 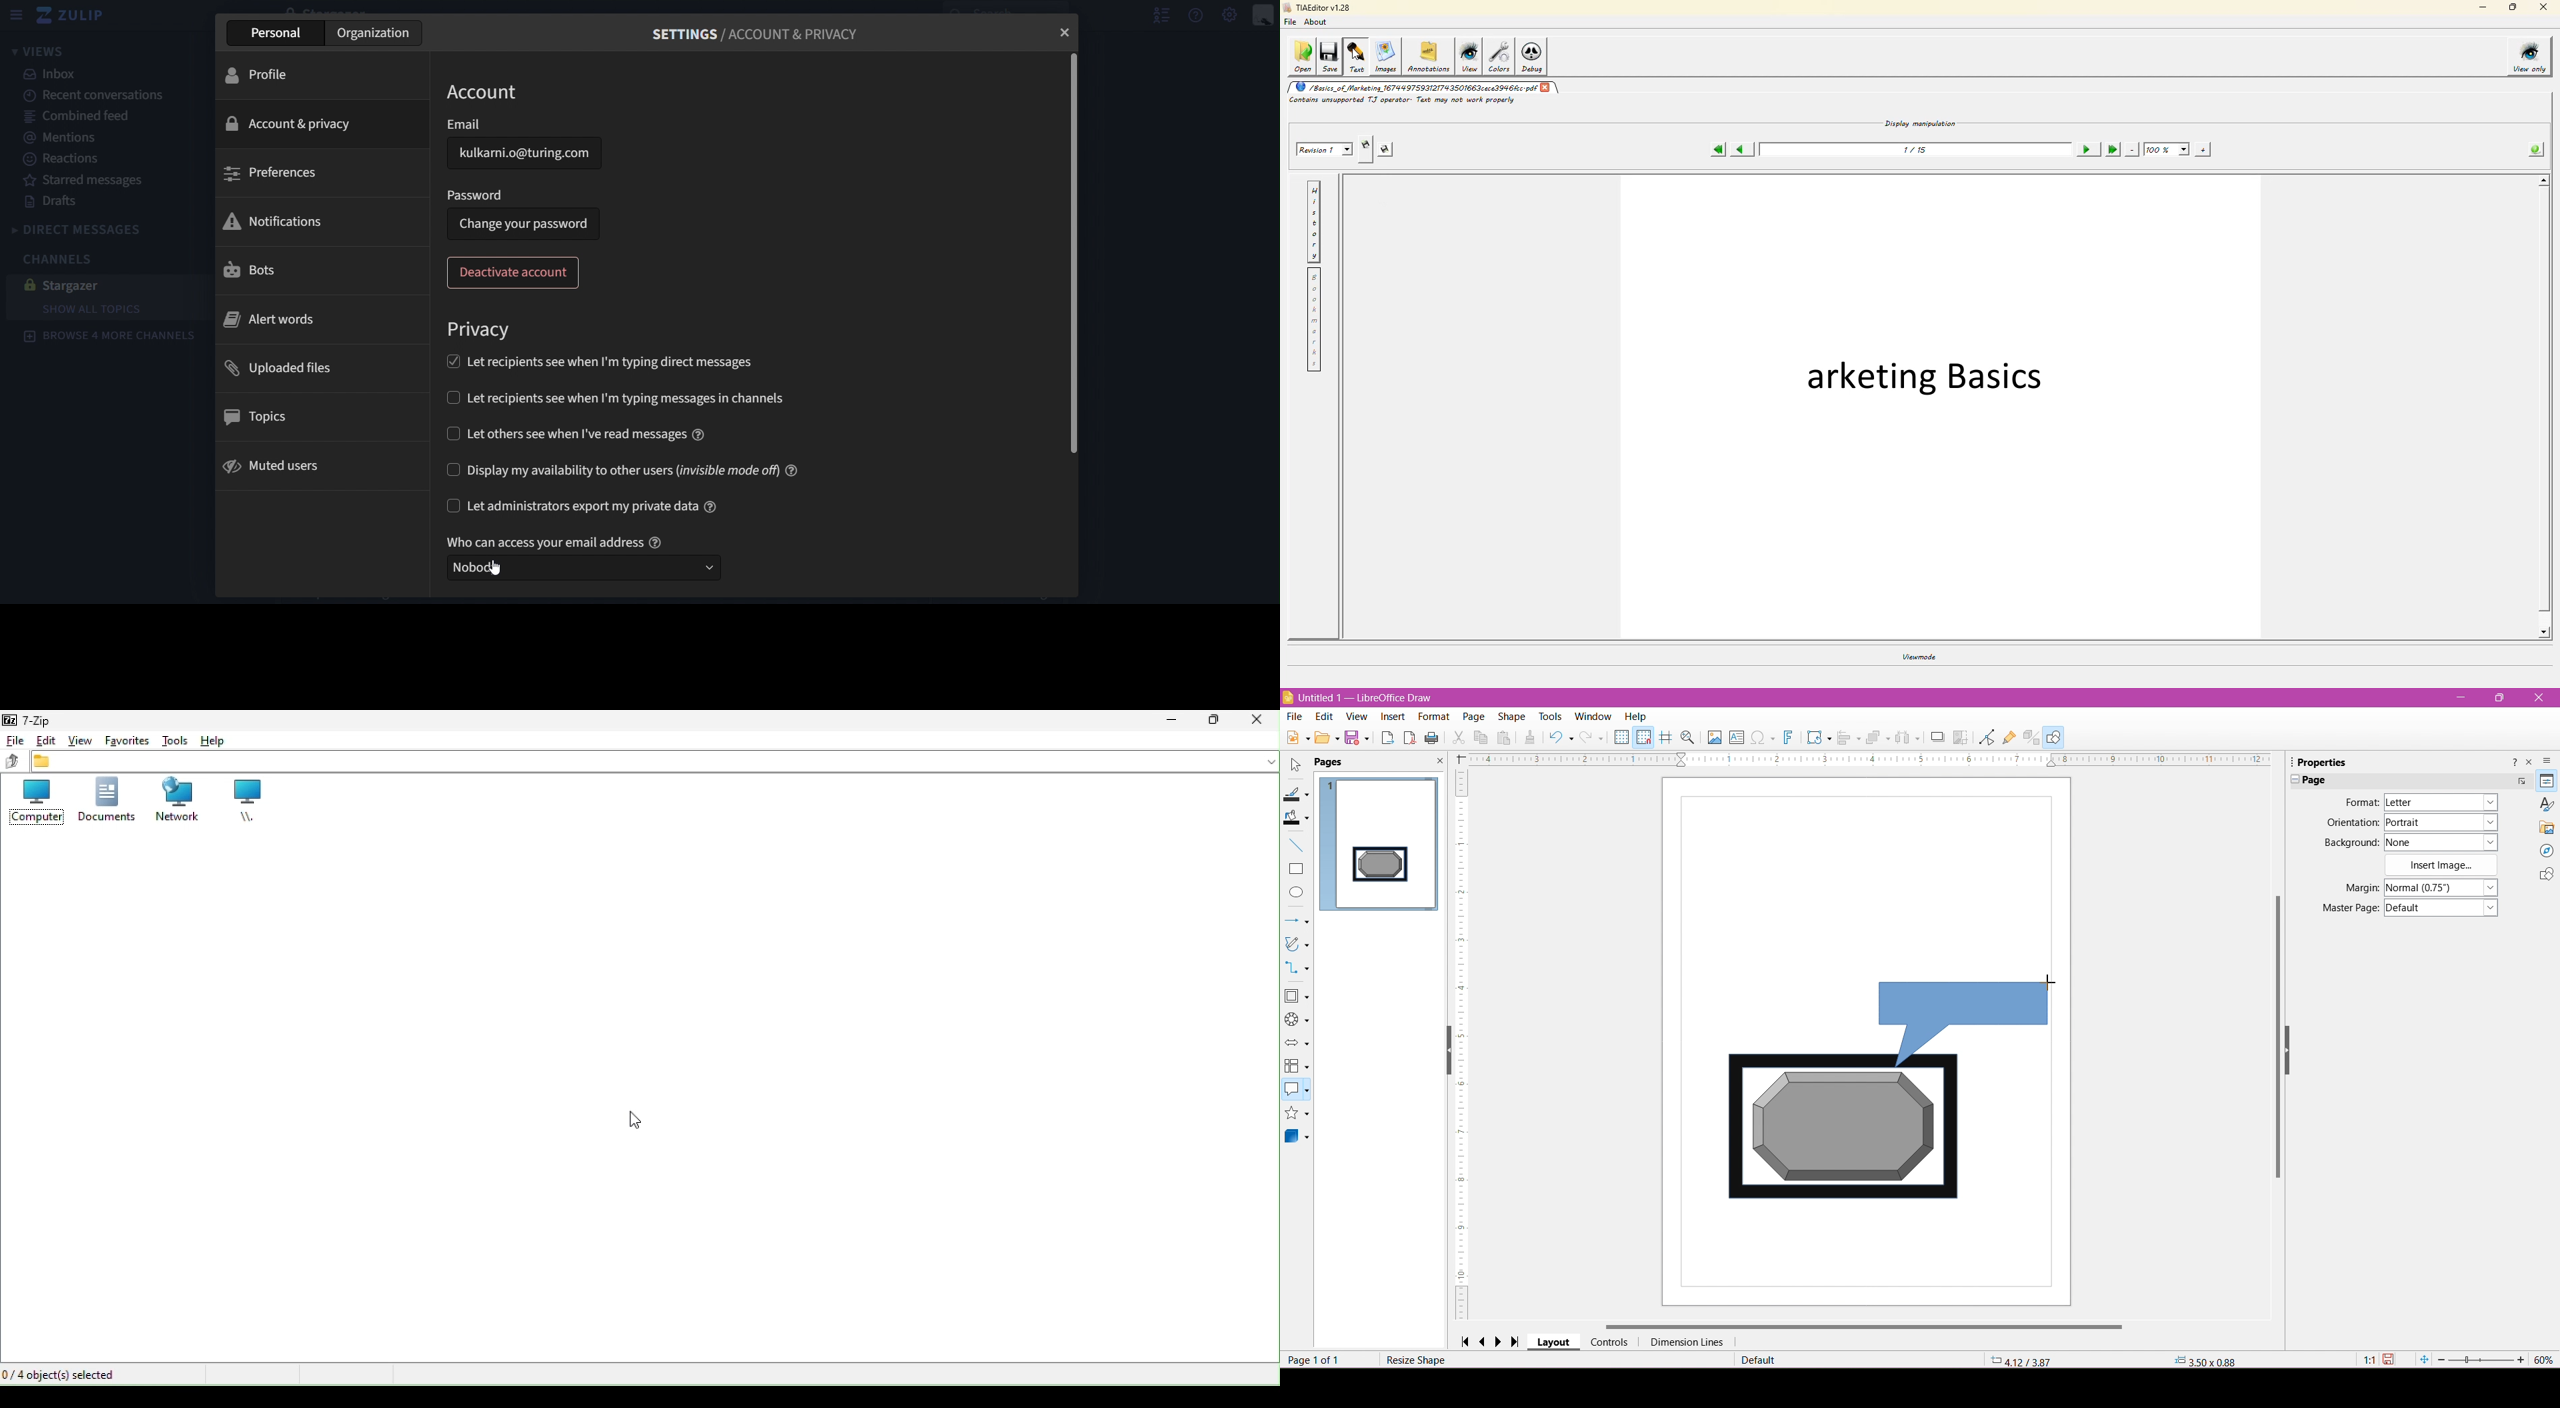 I want to click on channels, so click(x=54, y=258).